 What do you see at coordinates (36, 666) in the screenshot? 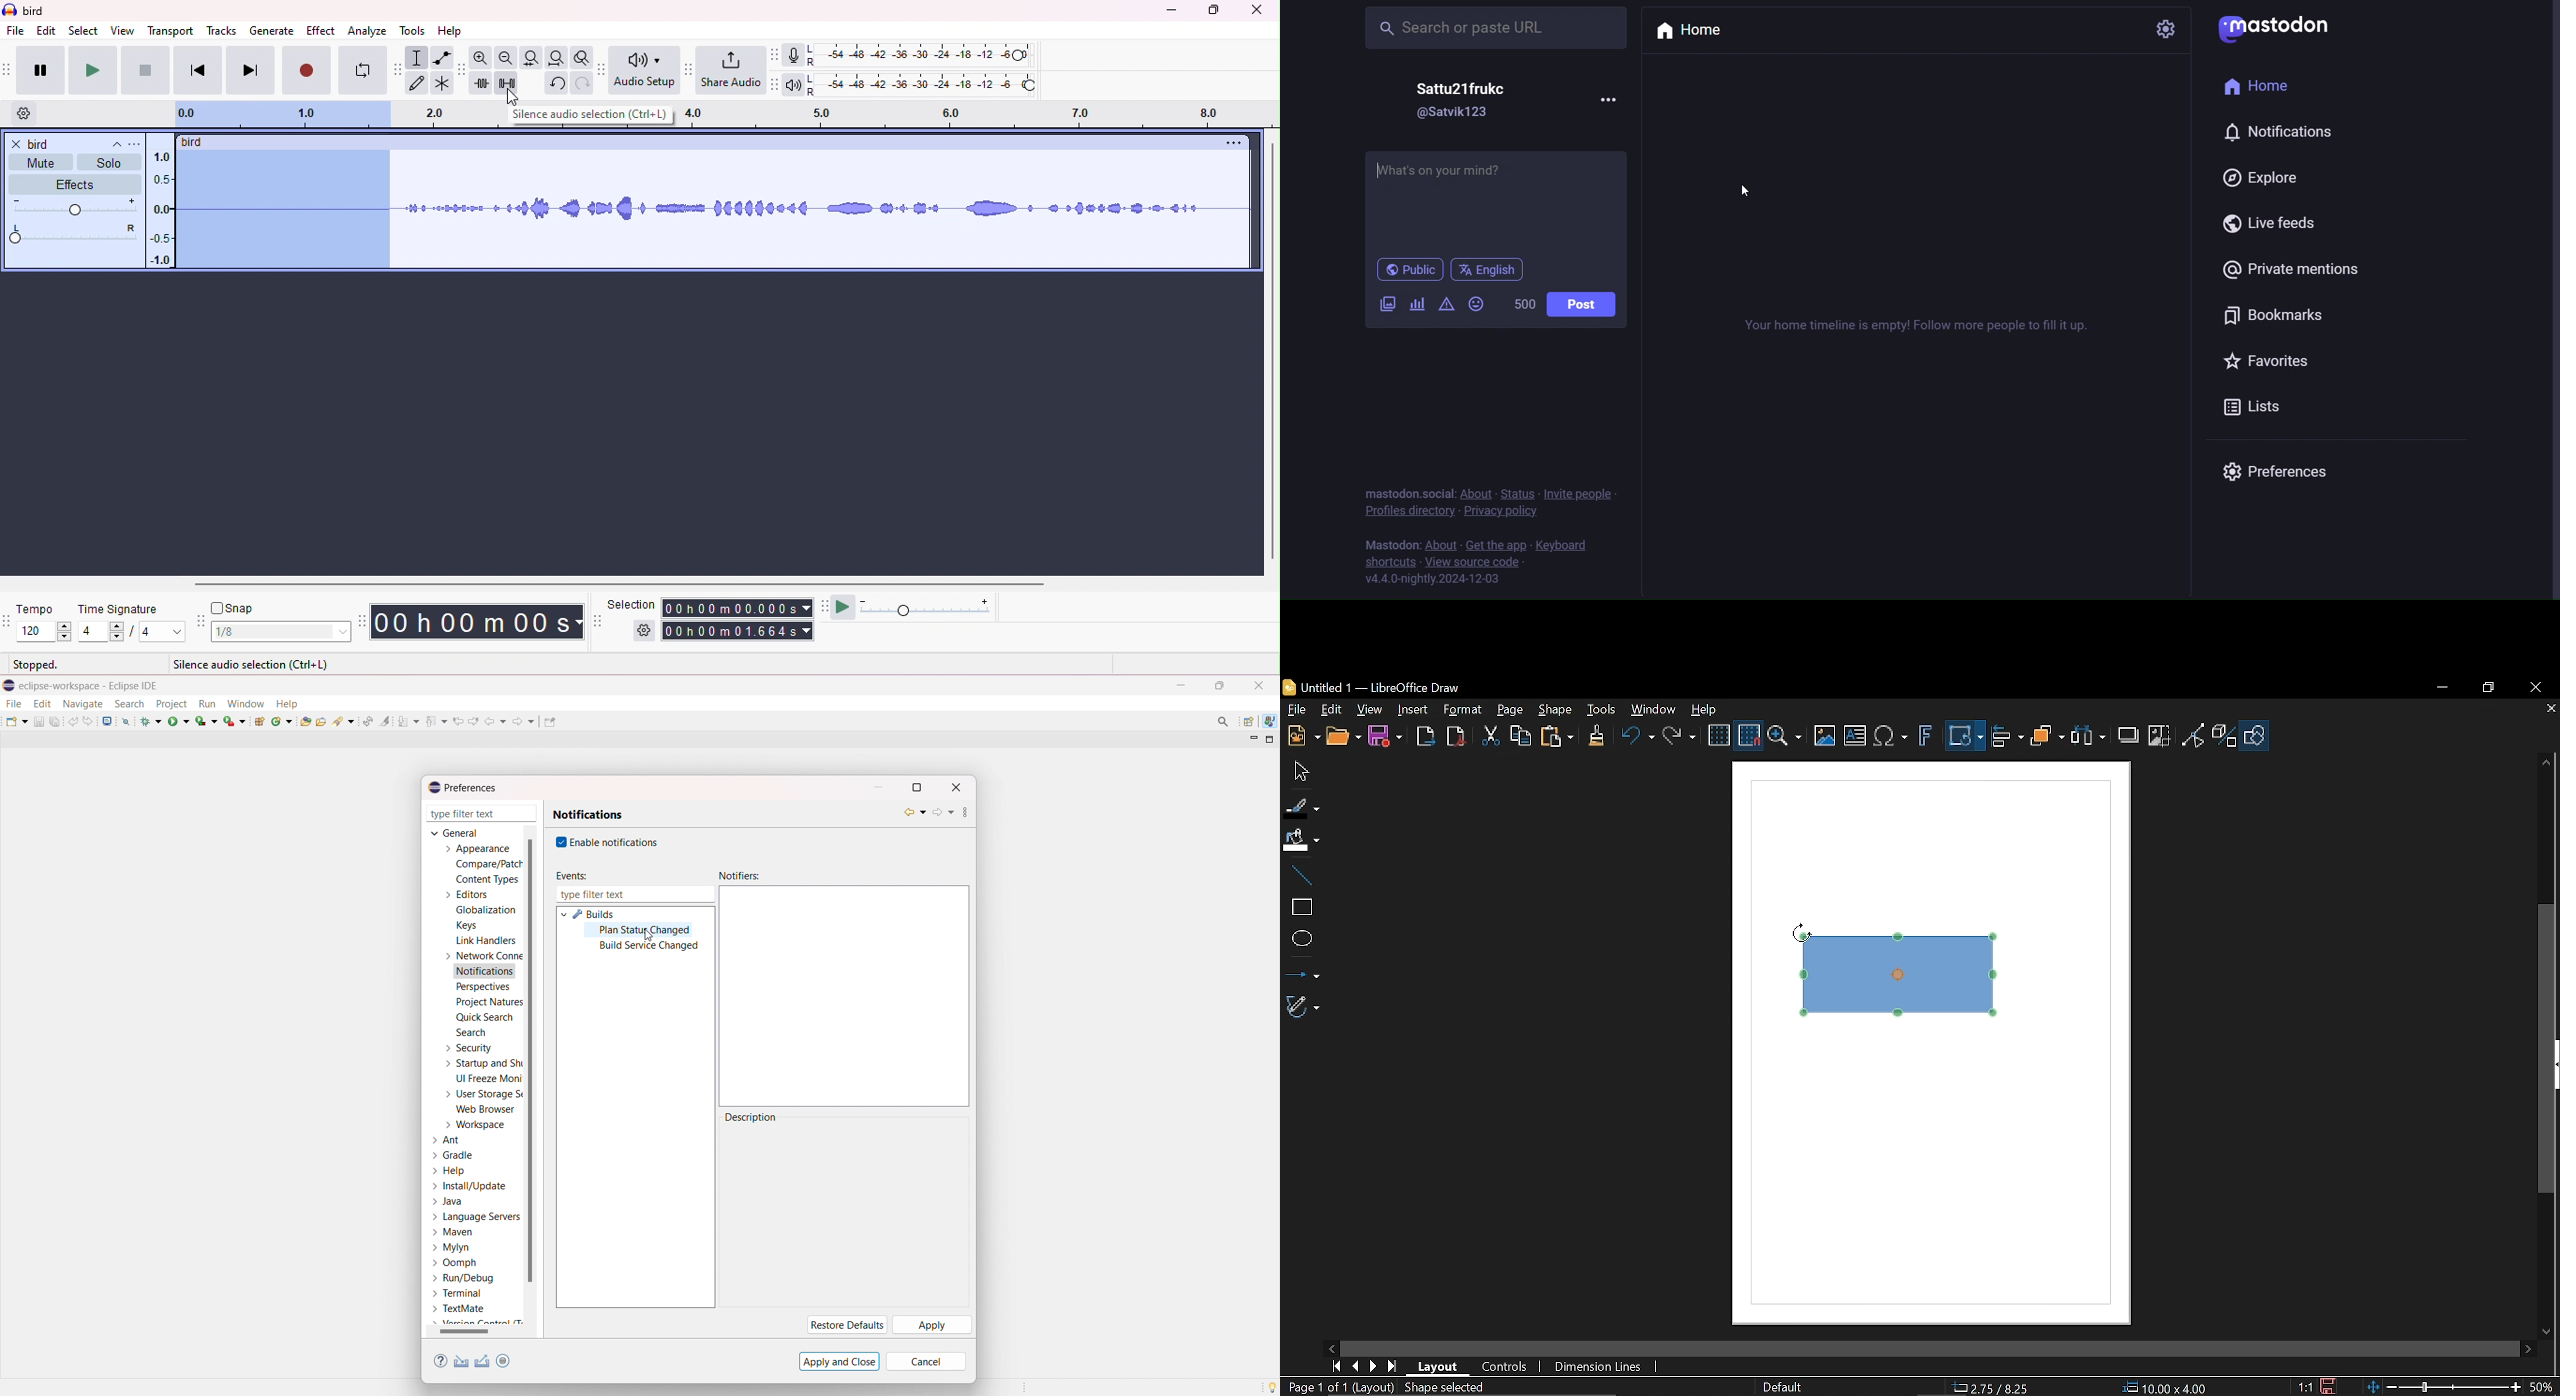
I see `stopped` at bounding box center [36, 666].